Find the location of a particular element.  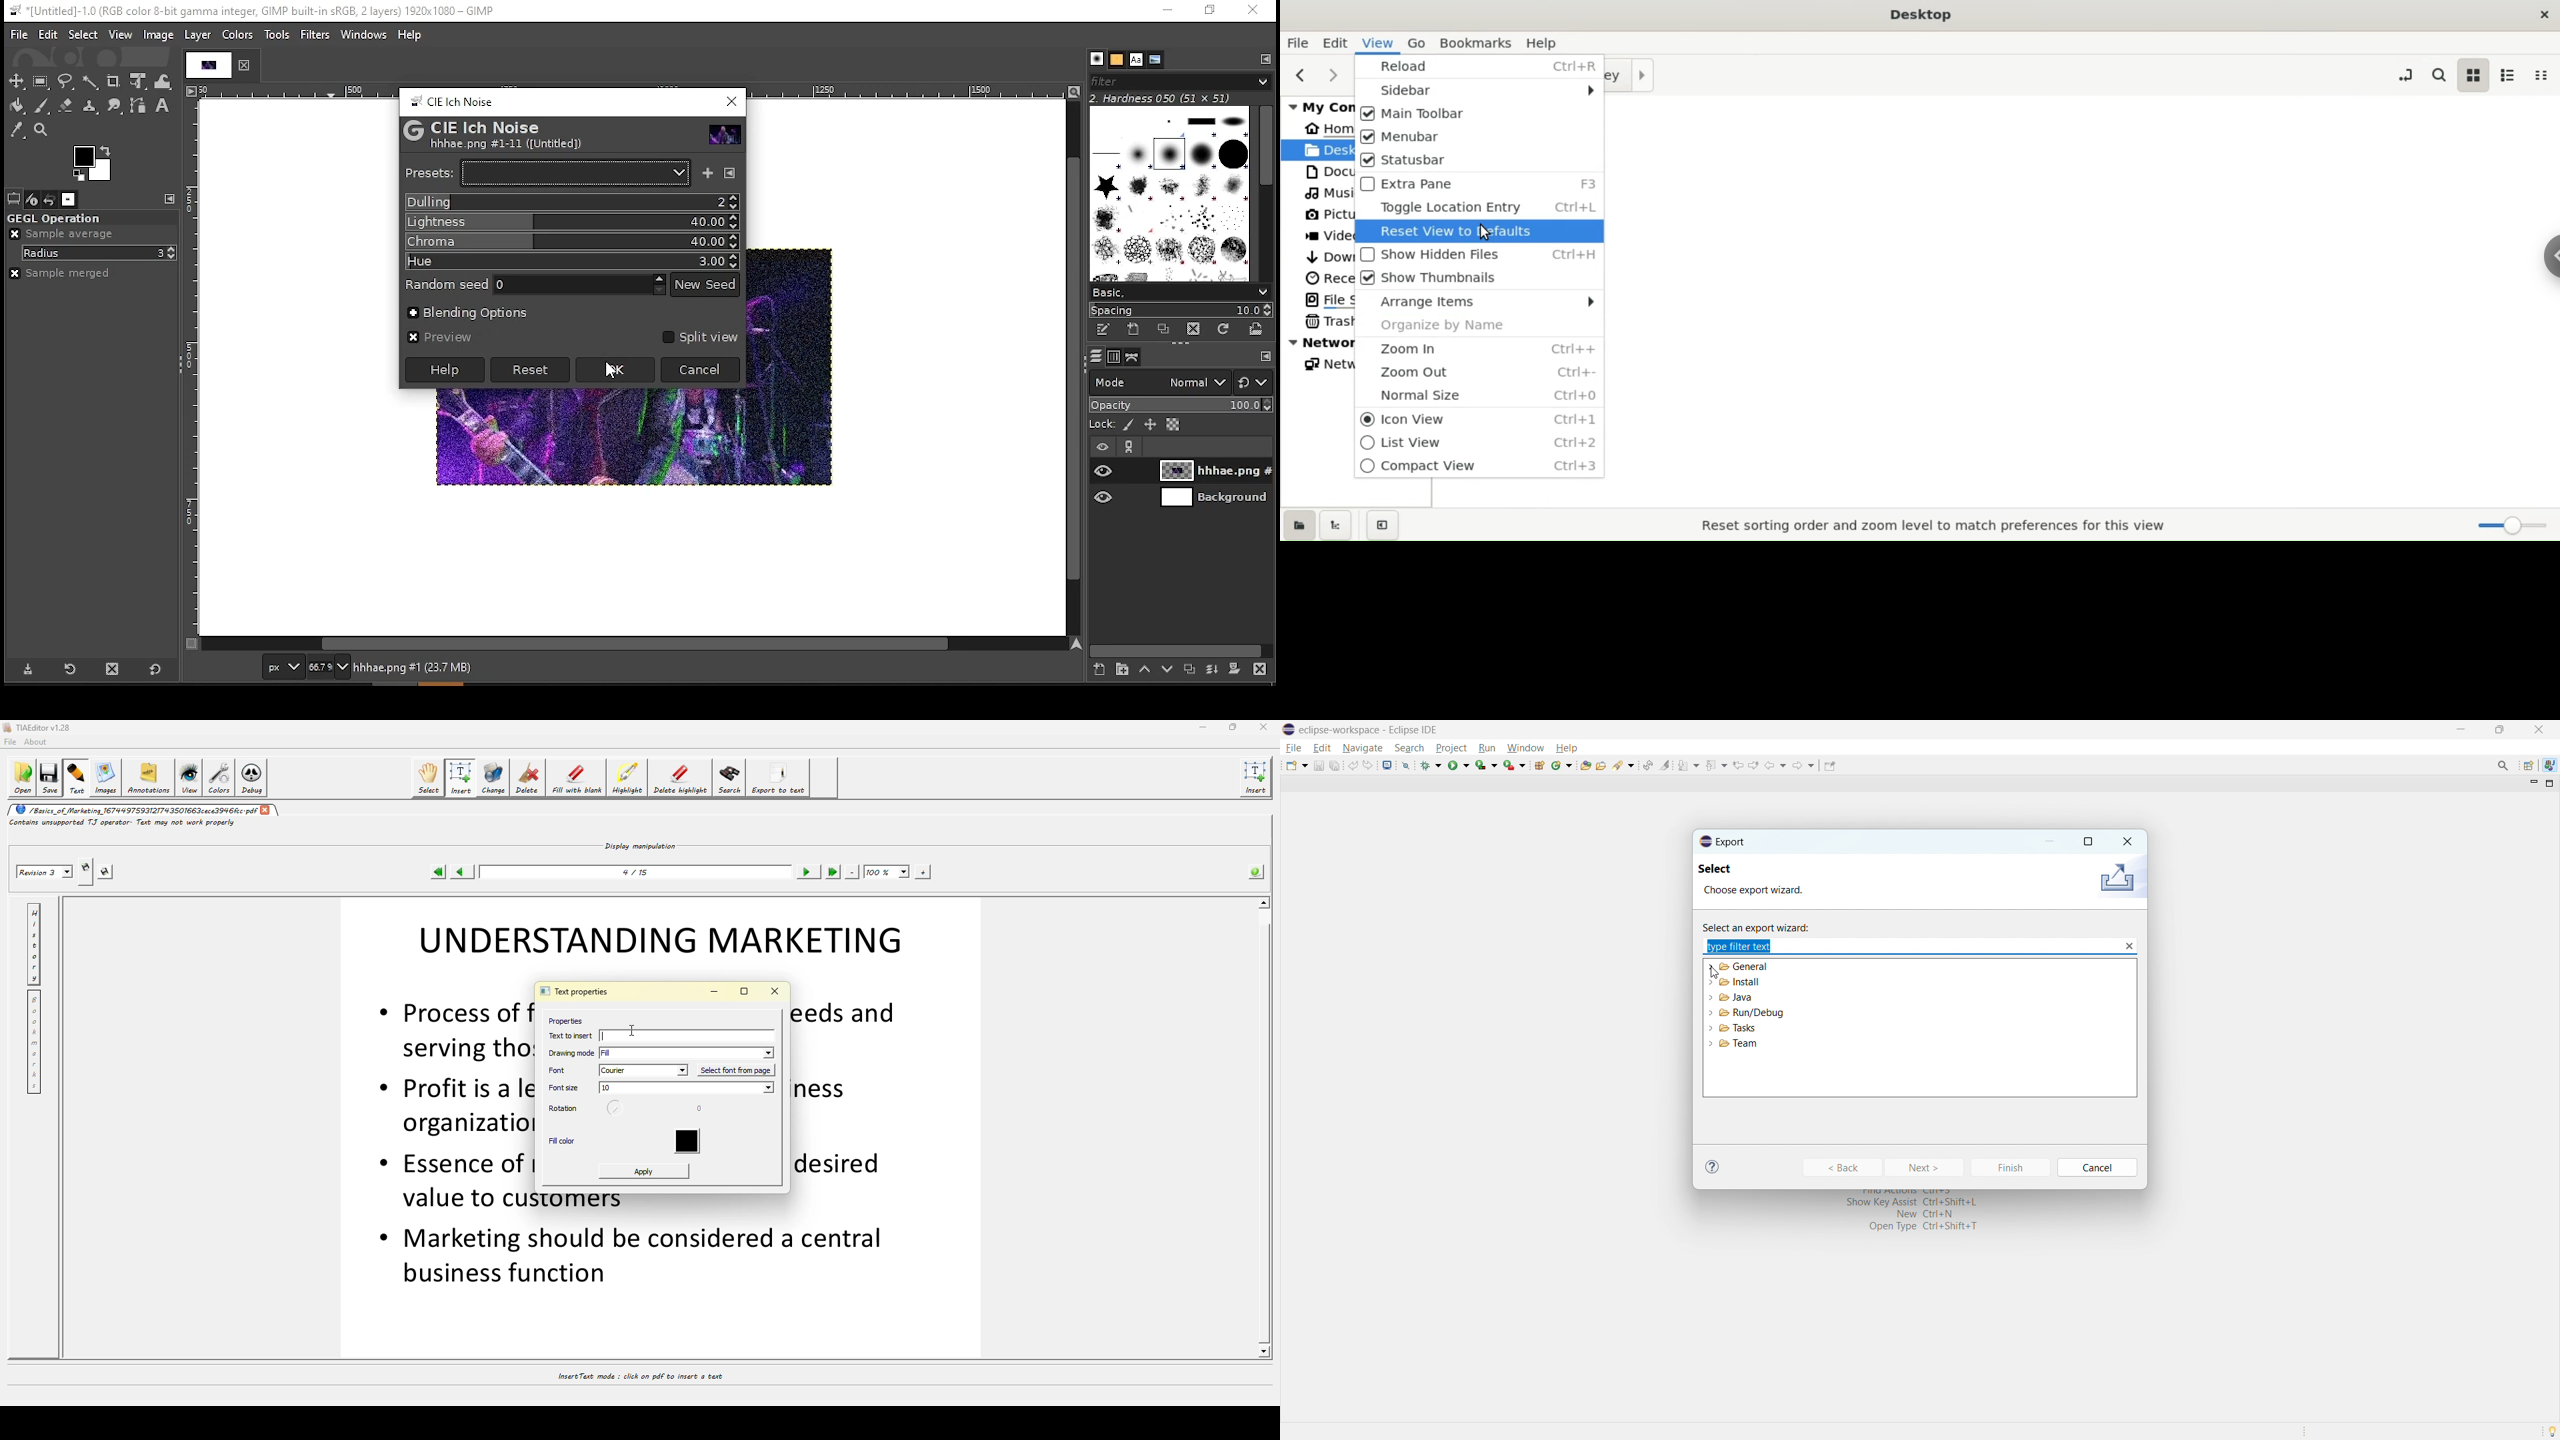

sample merged is located at coordinates (65, 273).